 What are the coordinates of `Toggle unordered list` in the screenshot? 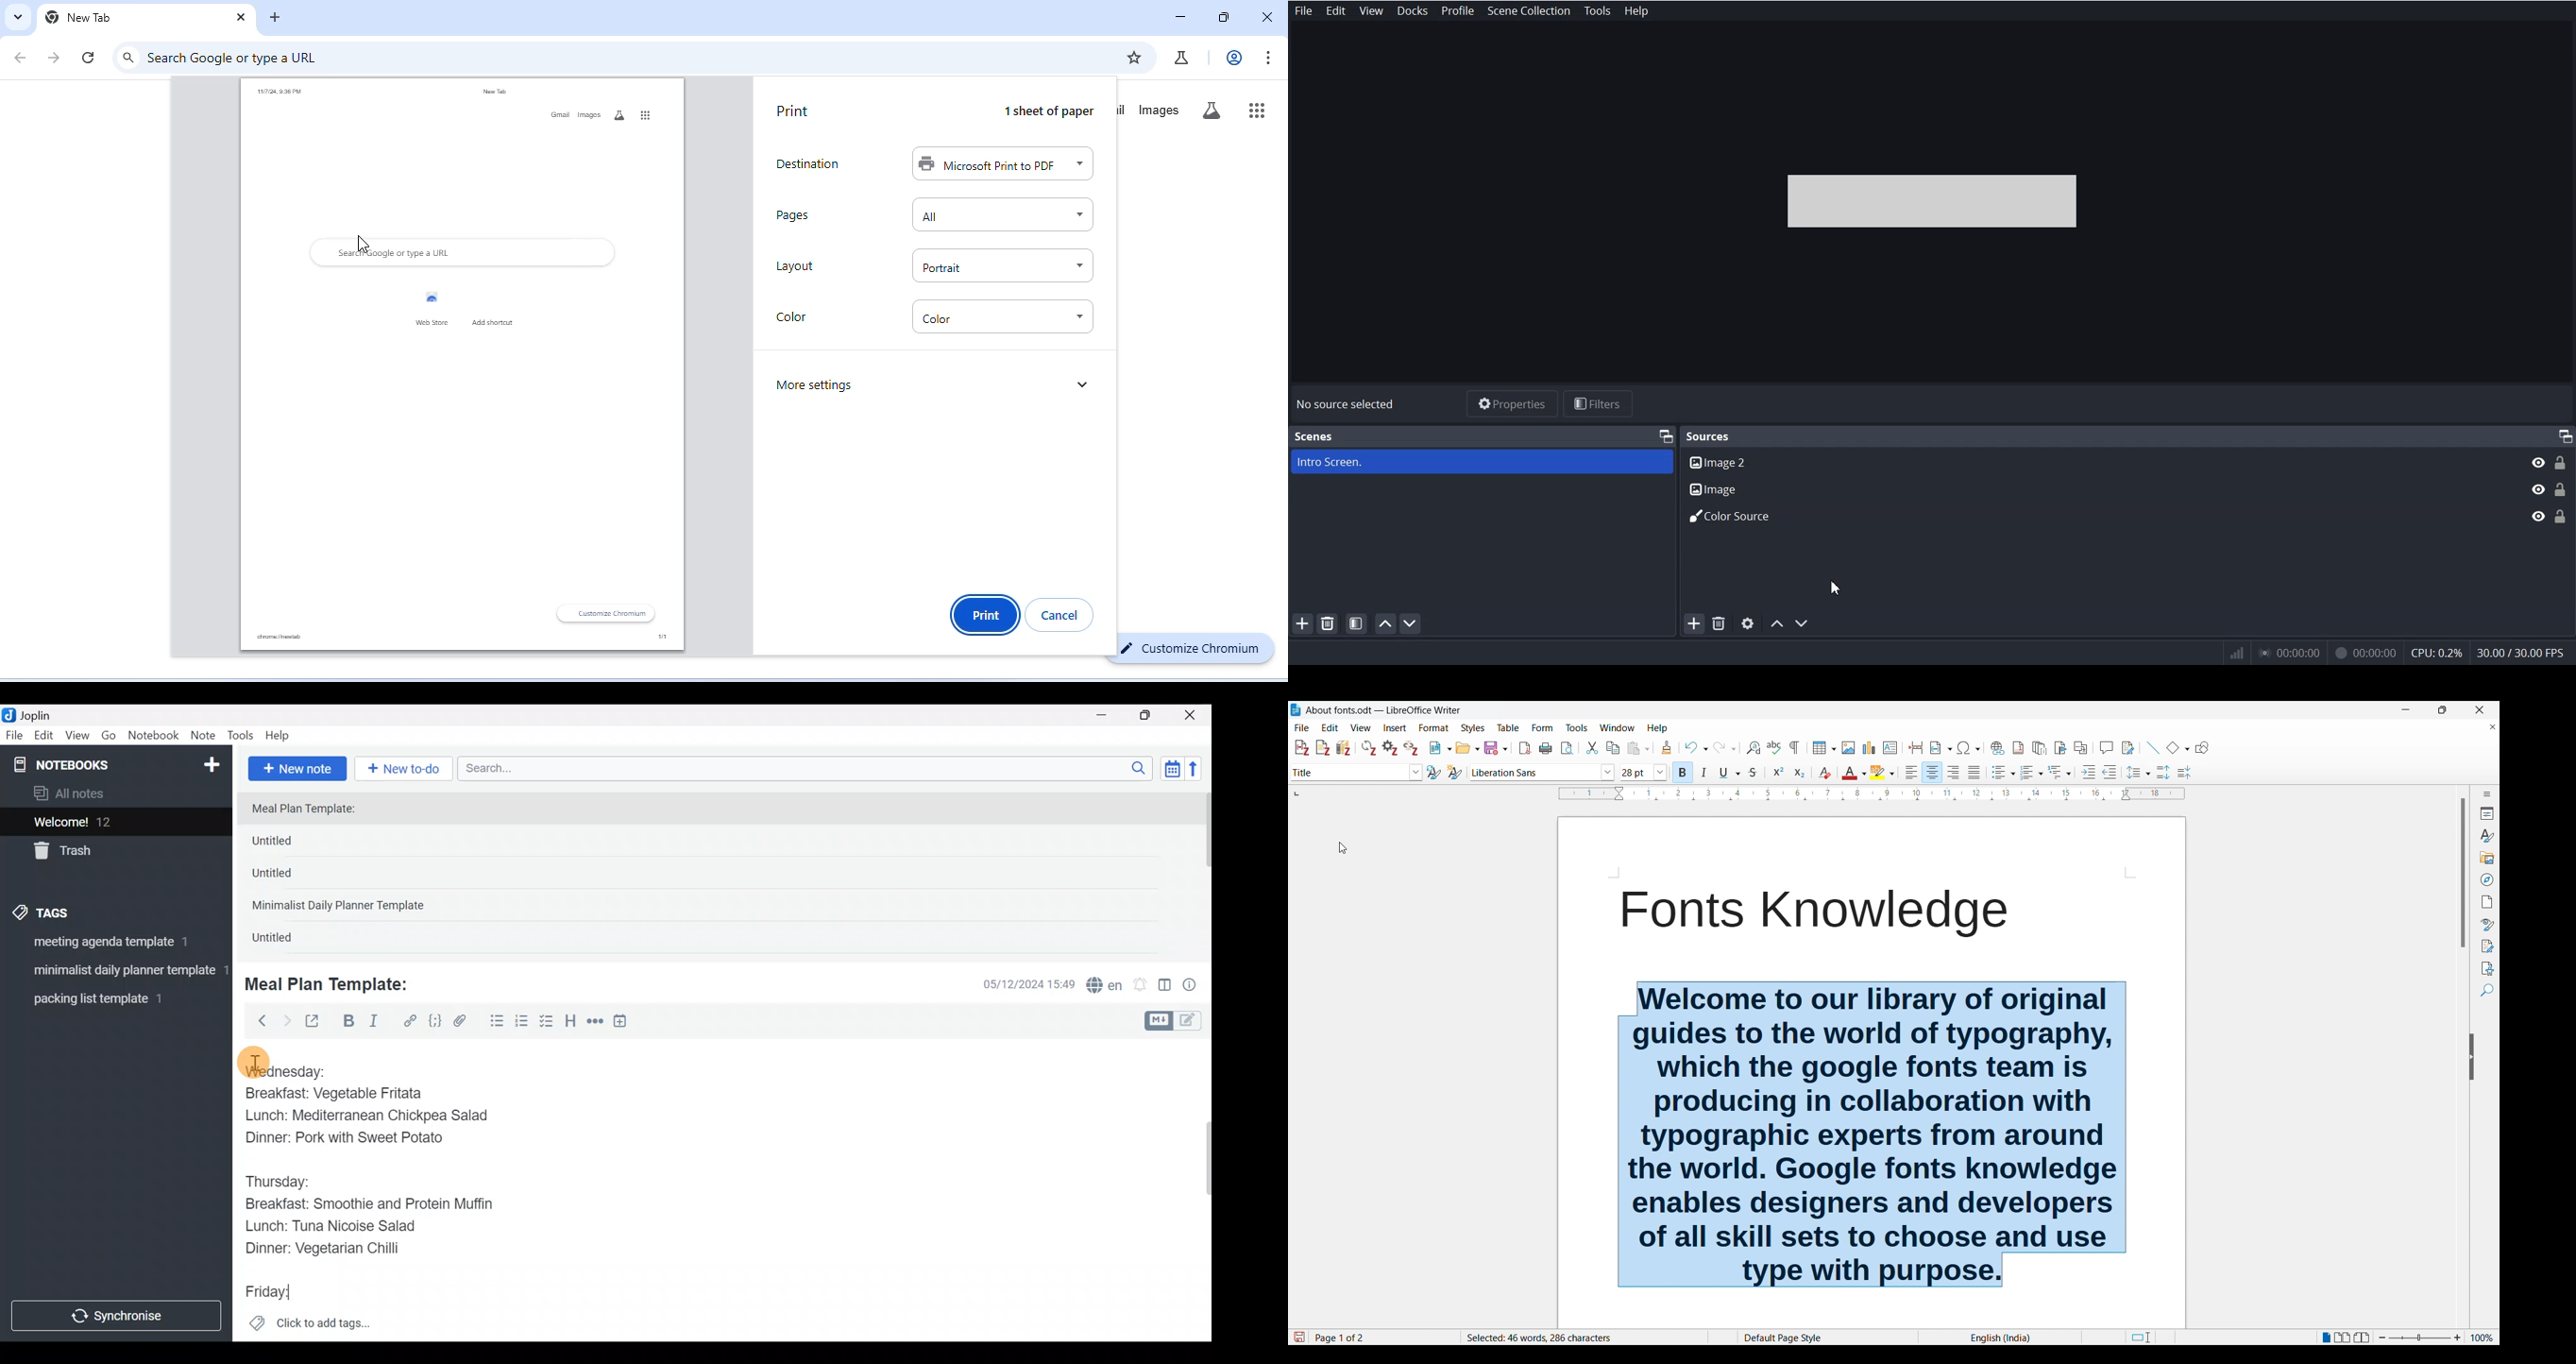 It's located at (2004, 772).